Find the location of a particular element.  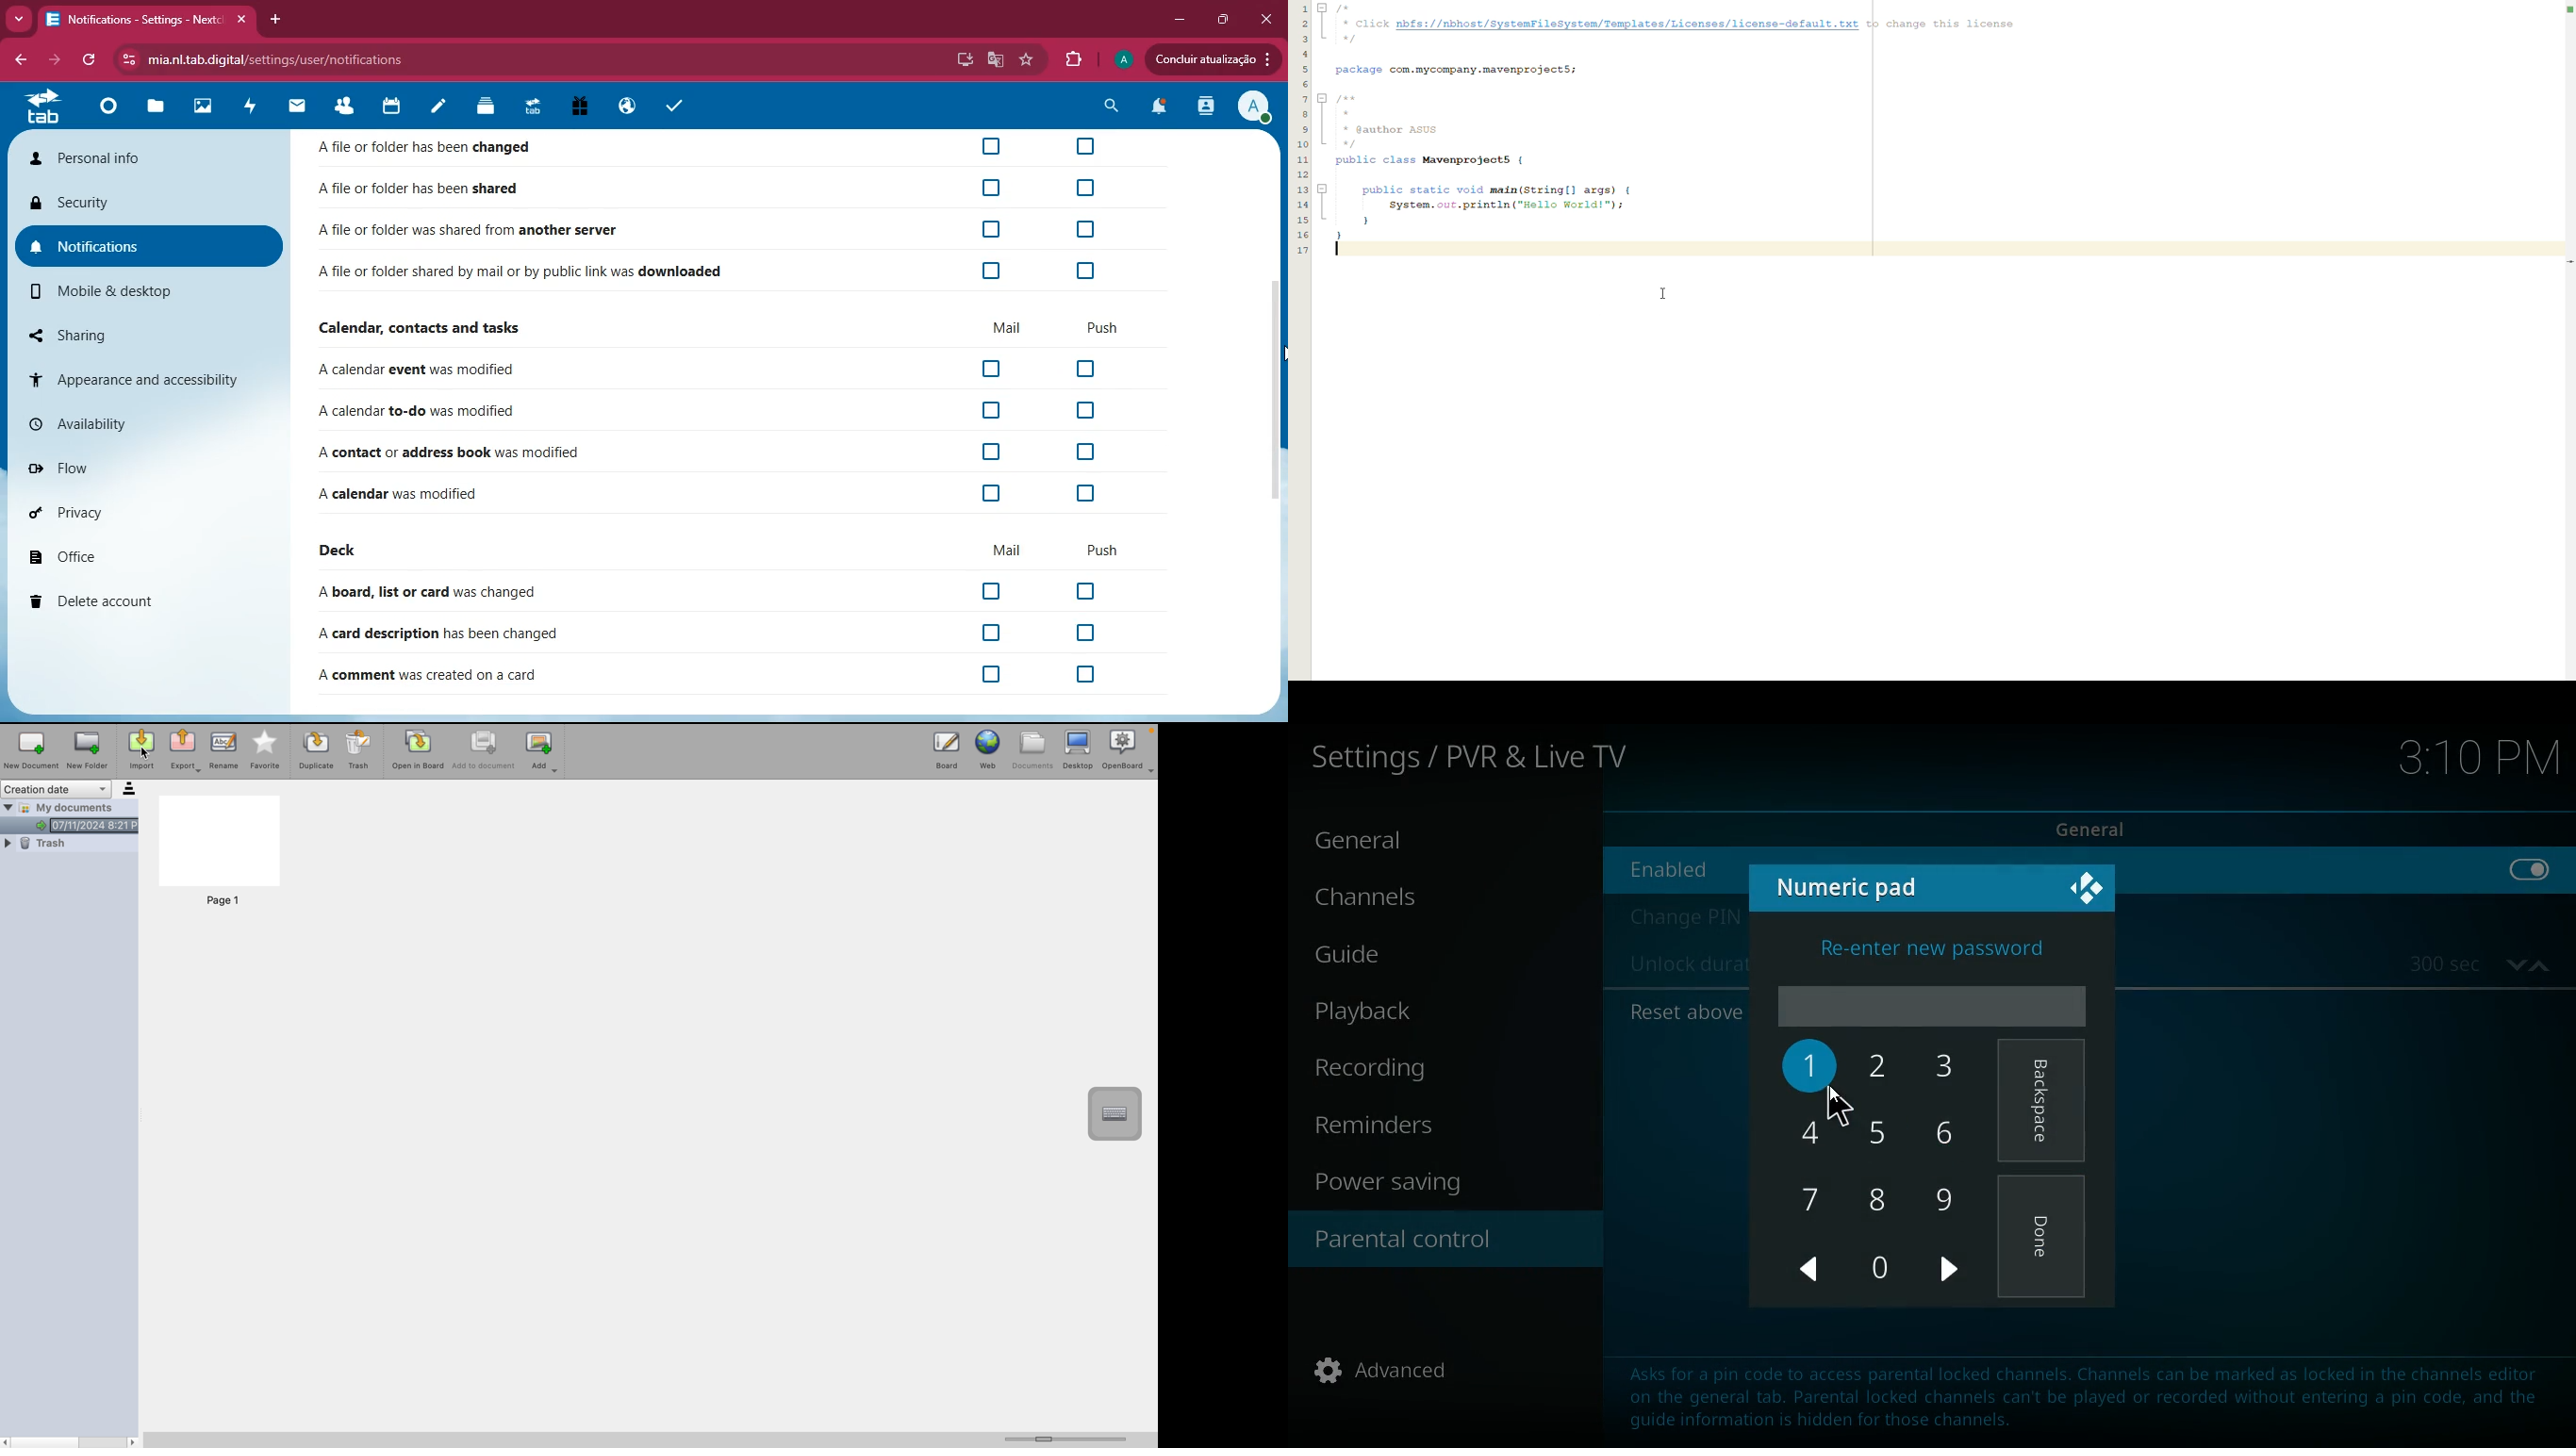

deck is located at coordinates (350, 550).